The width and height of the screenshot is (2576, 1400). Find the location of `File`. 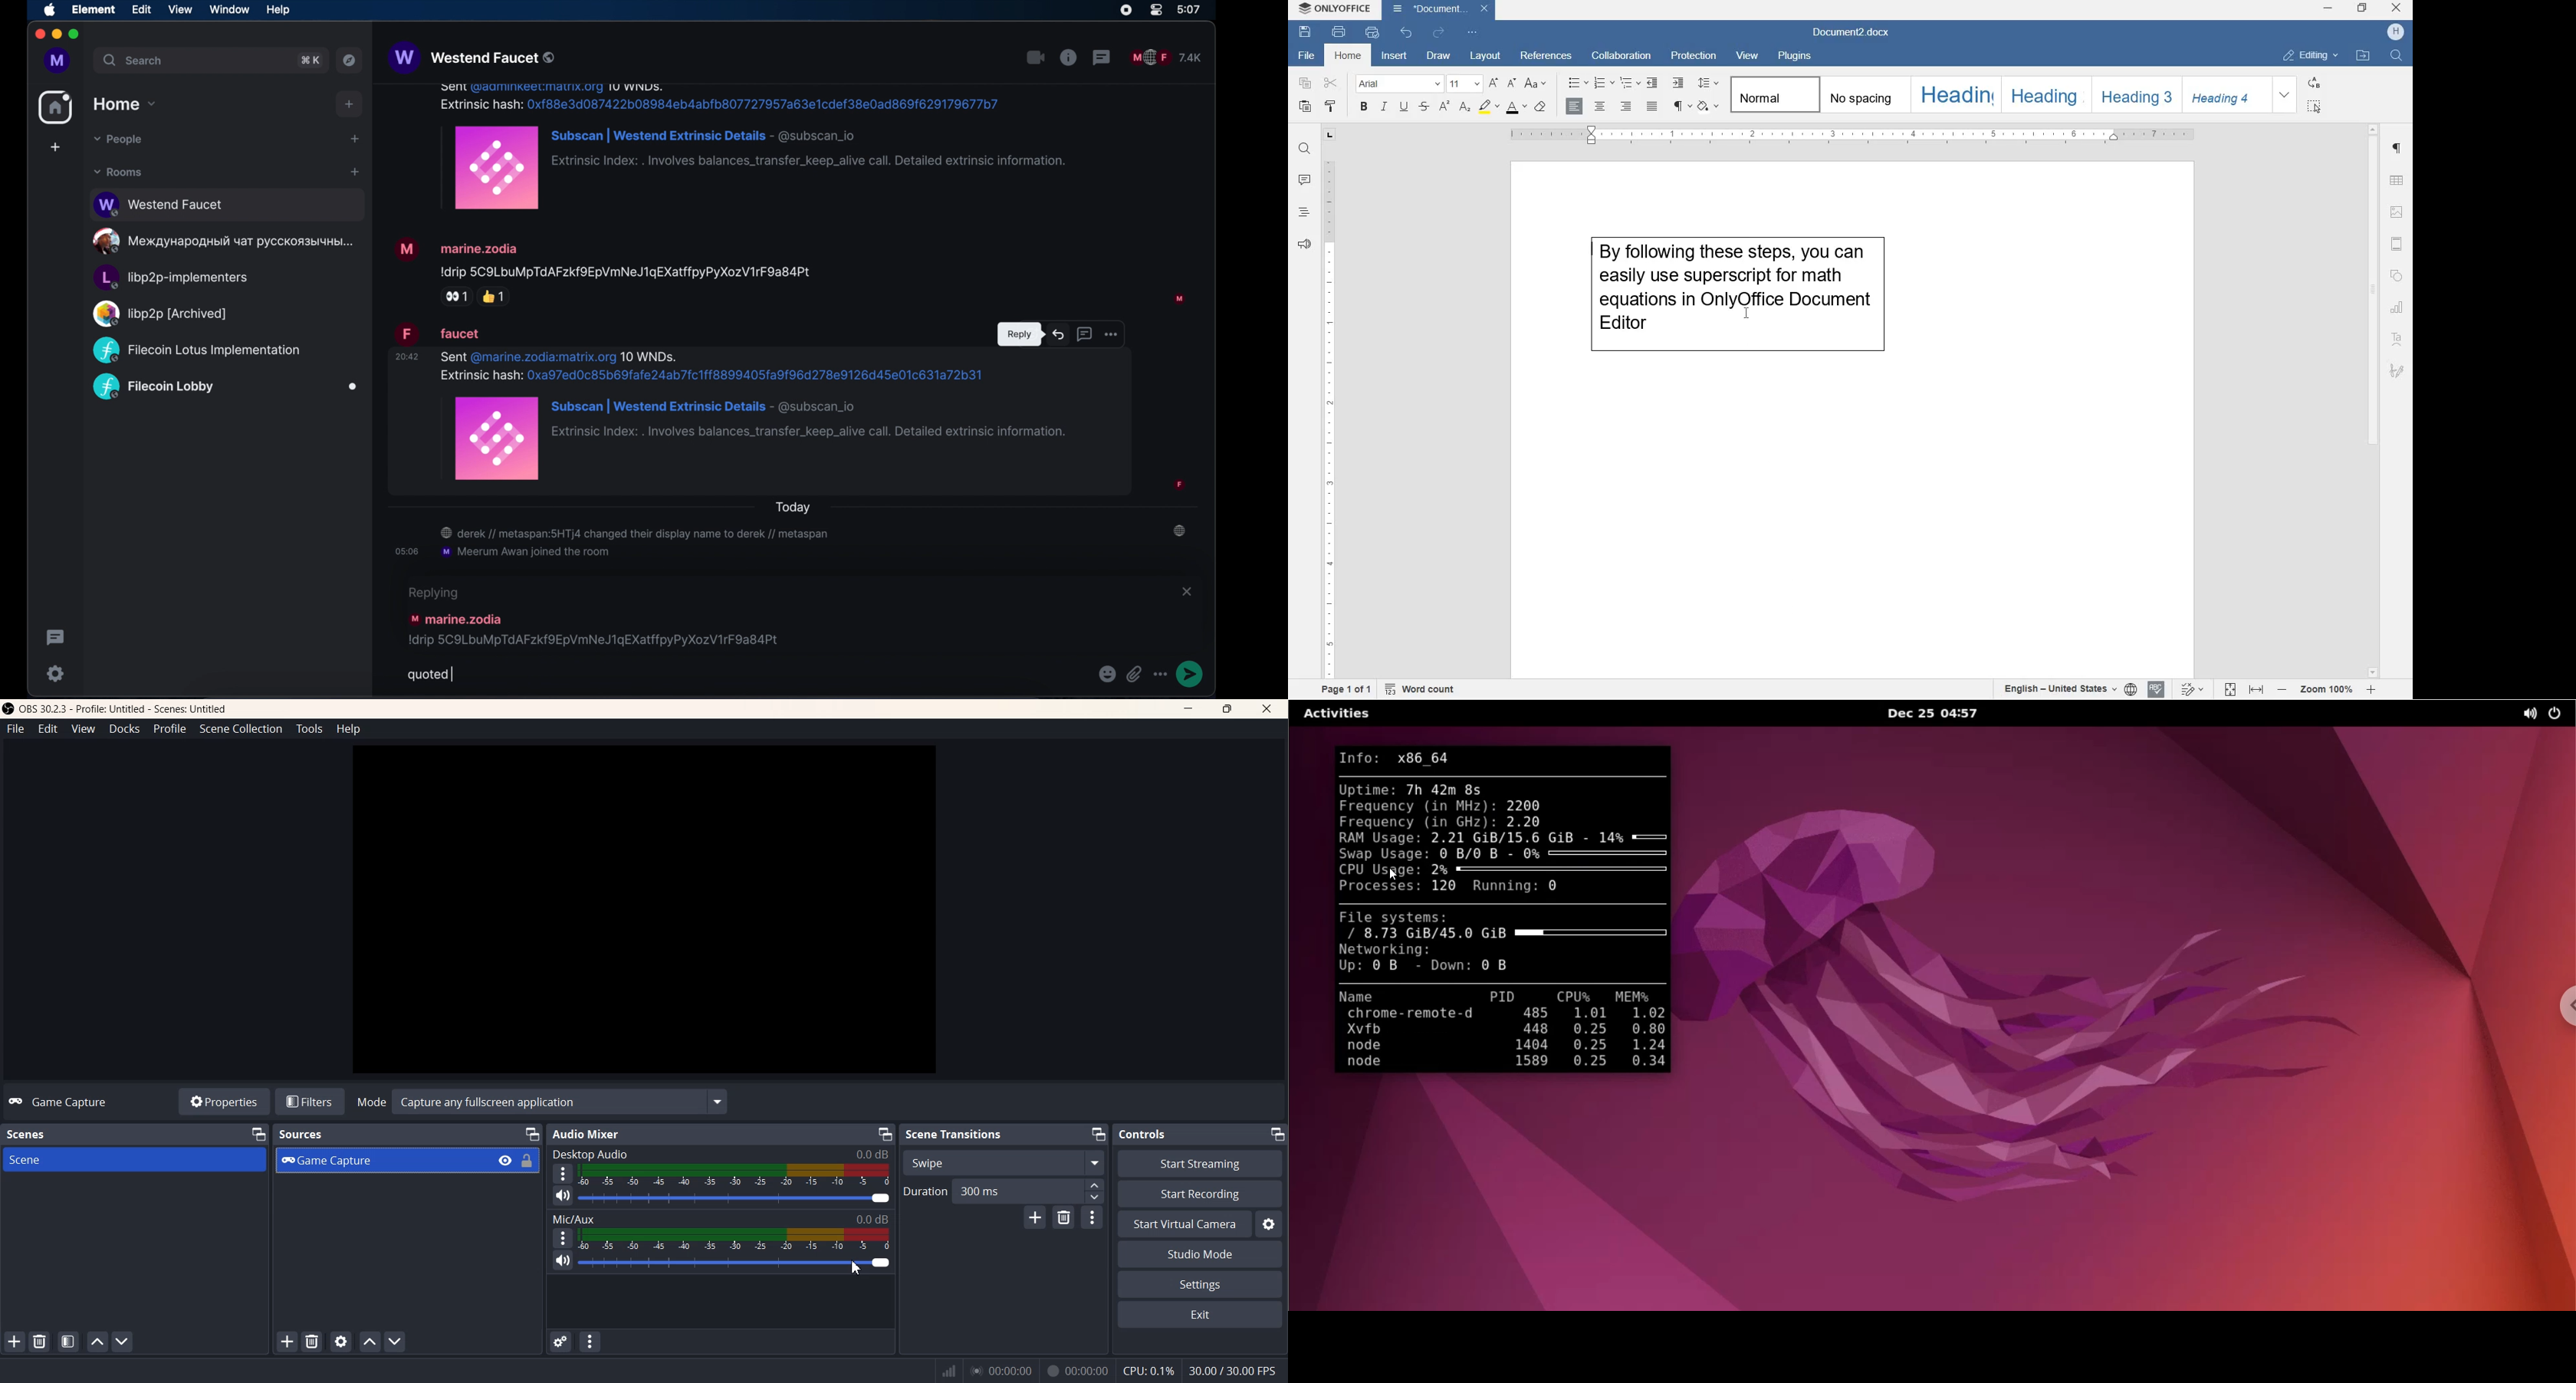

File is located at coordinates (16, 728).